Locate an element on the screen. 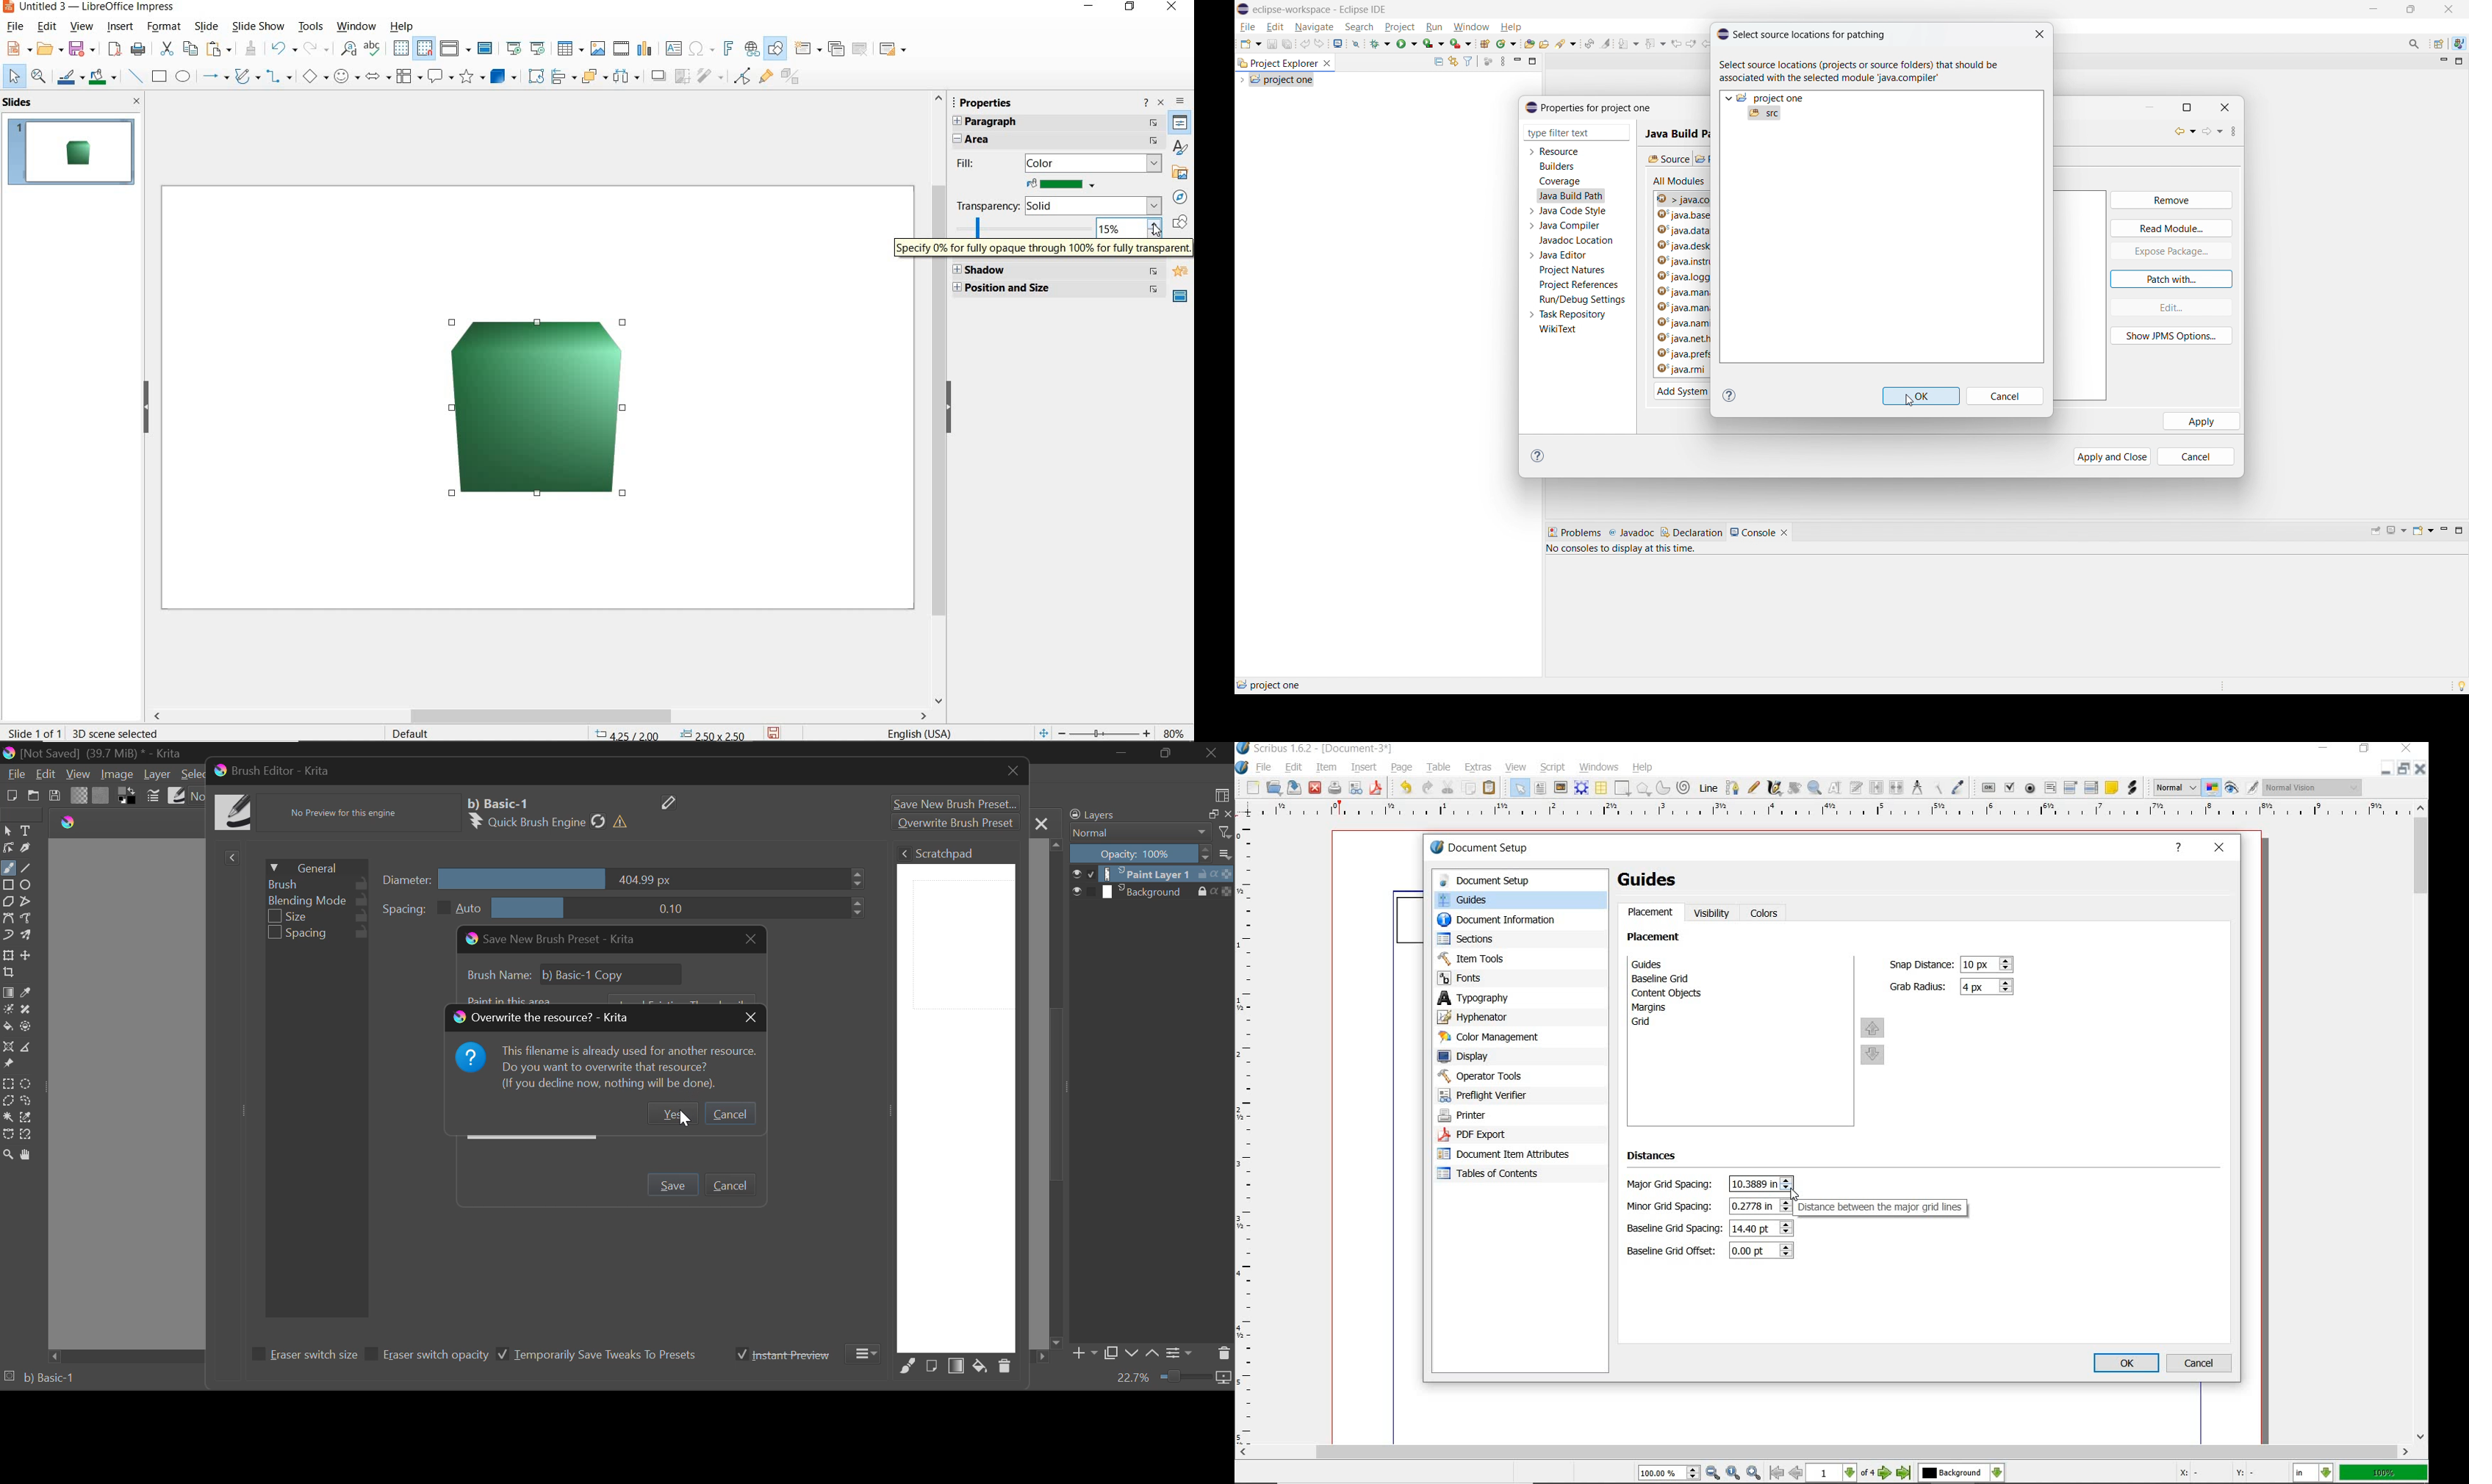 The width and height of the screenshot is (2492, 1484). pdf list box is located at coordinates (2092, 787).